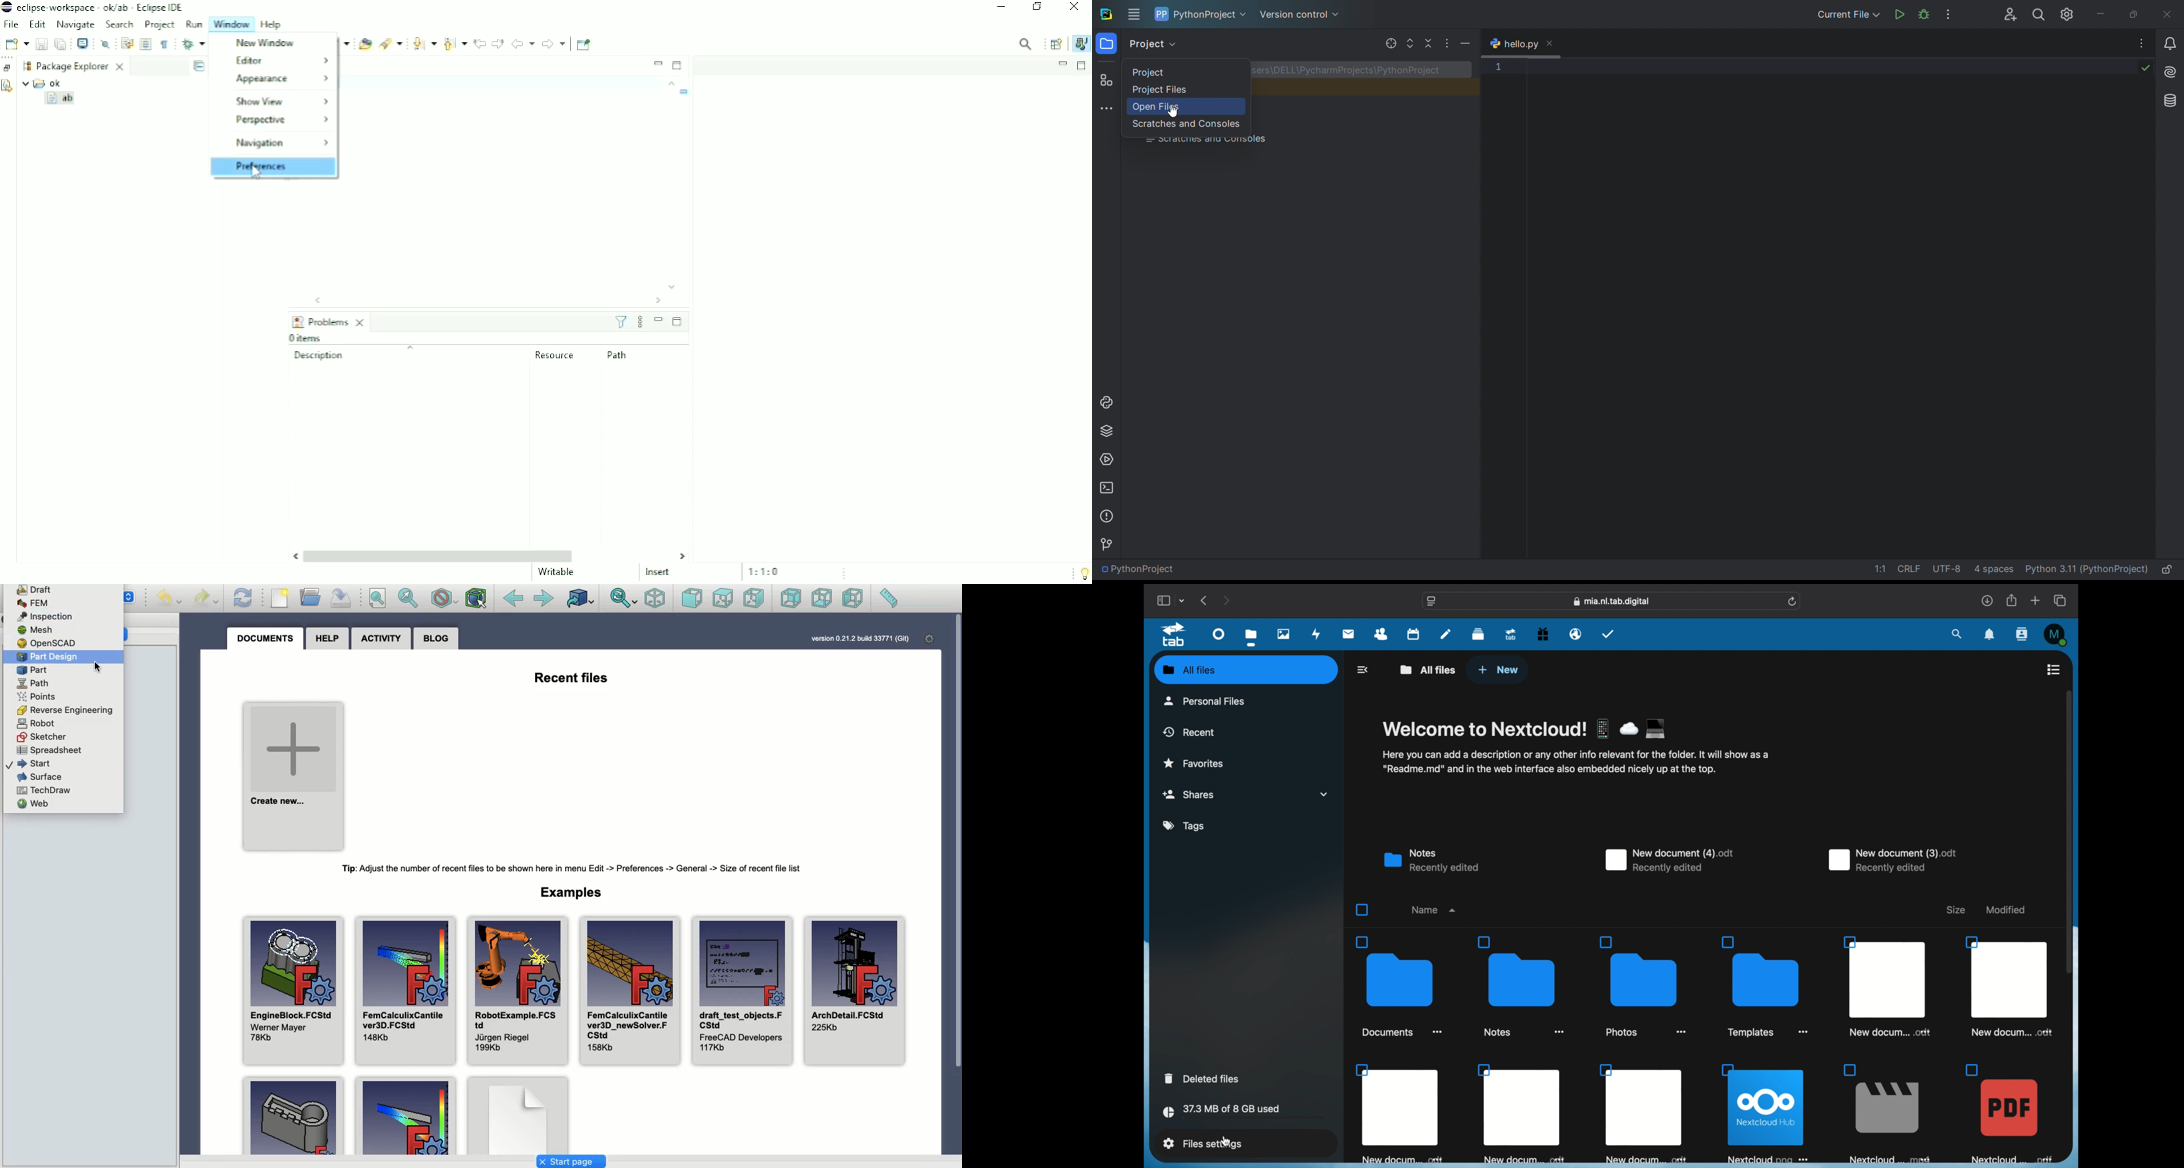  What do you see at coordinates (1511, 635) in the screenshot?
I see `tab` at bounding box center [1511, 635].